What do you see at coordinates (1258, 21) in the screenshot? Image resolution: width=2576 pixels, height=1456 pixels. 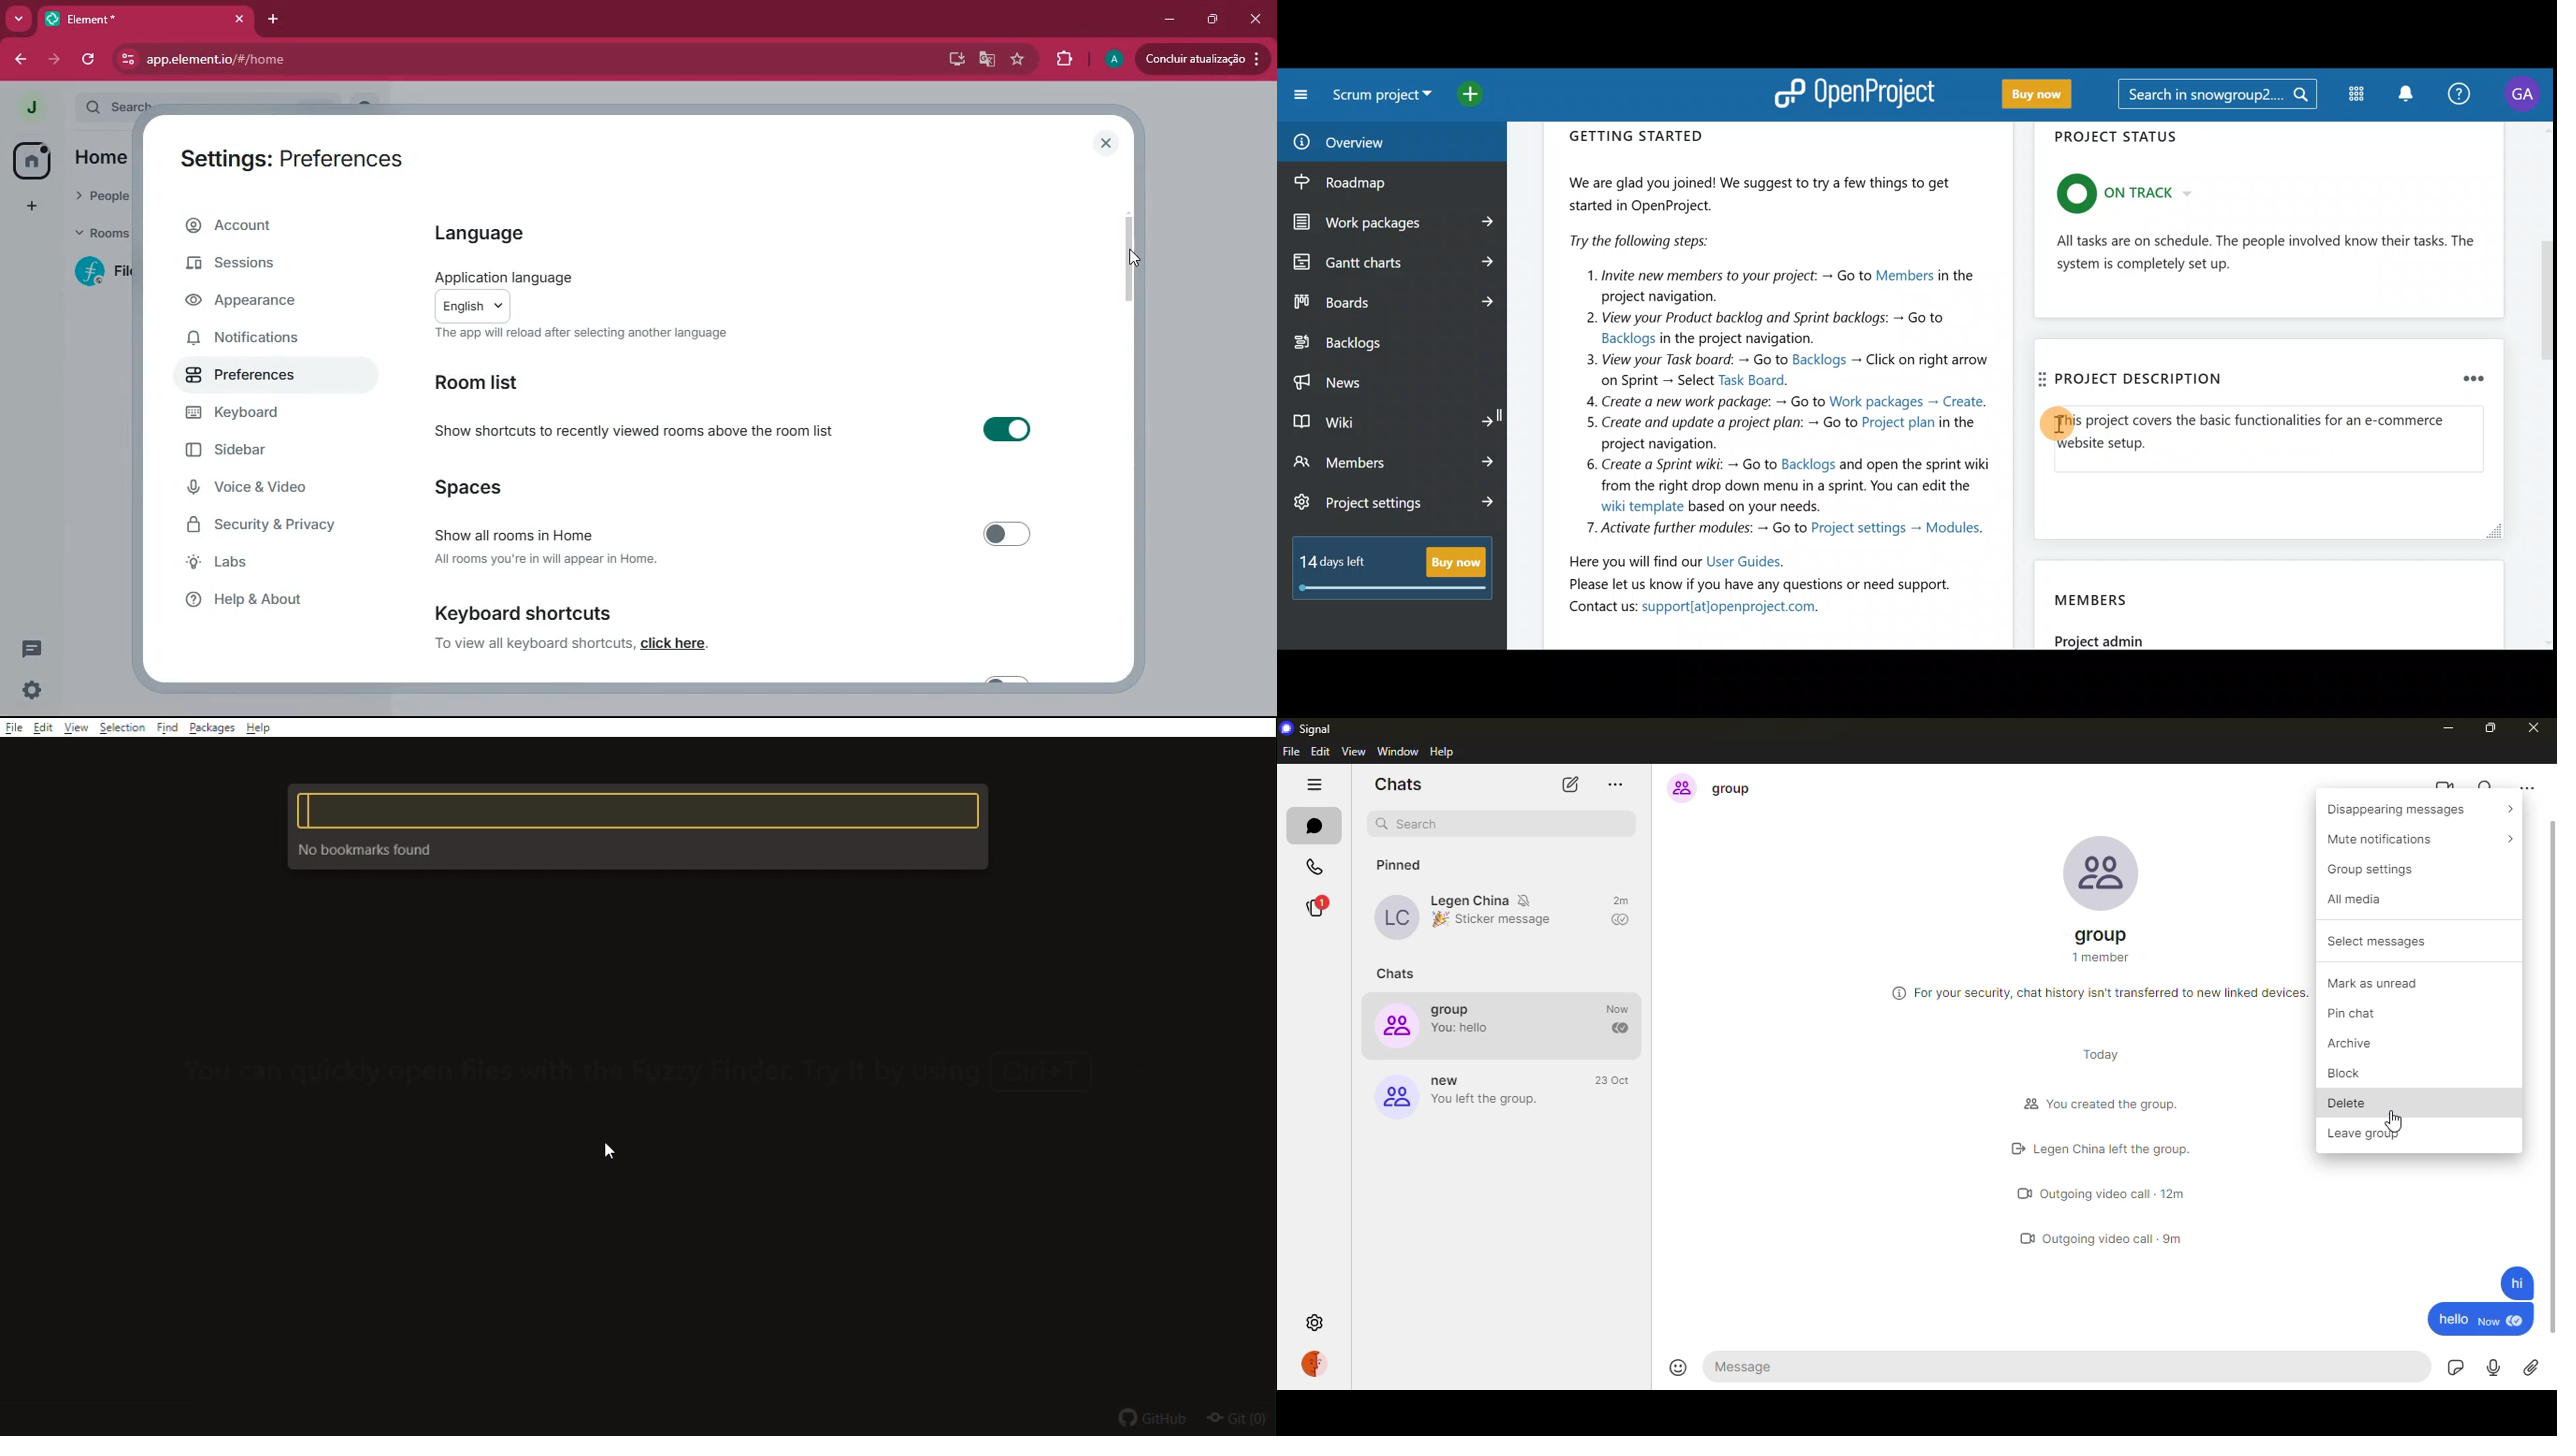 I see `click` at bounding box center [1258, 21].